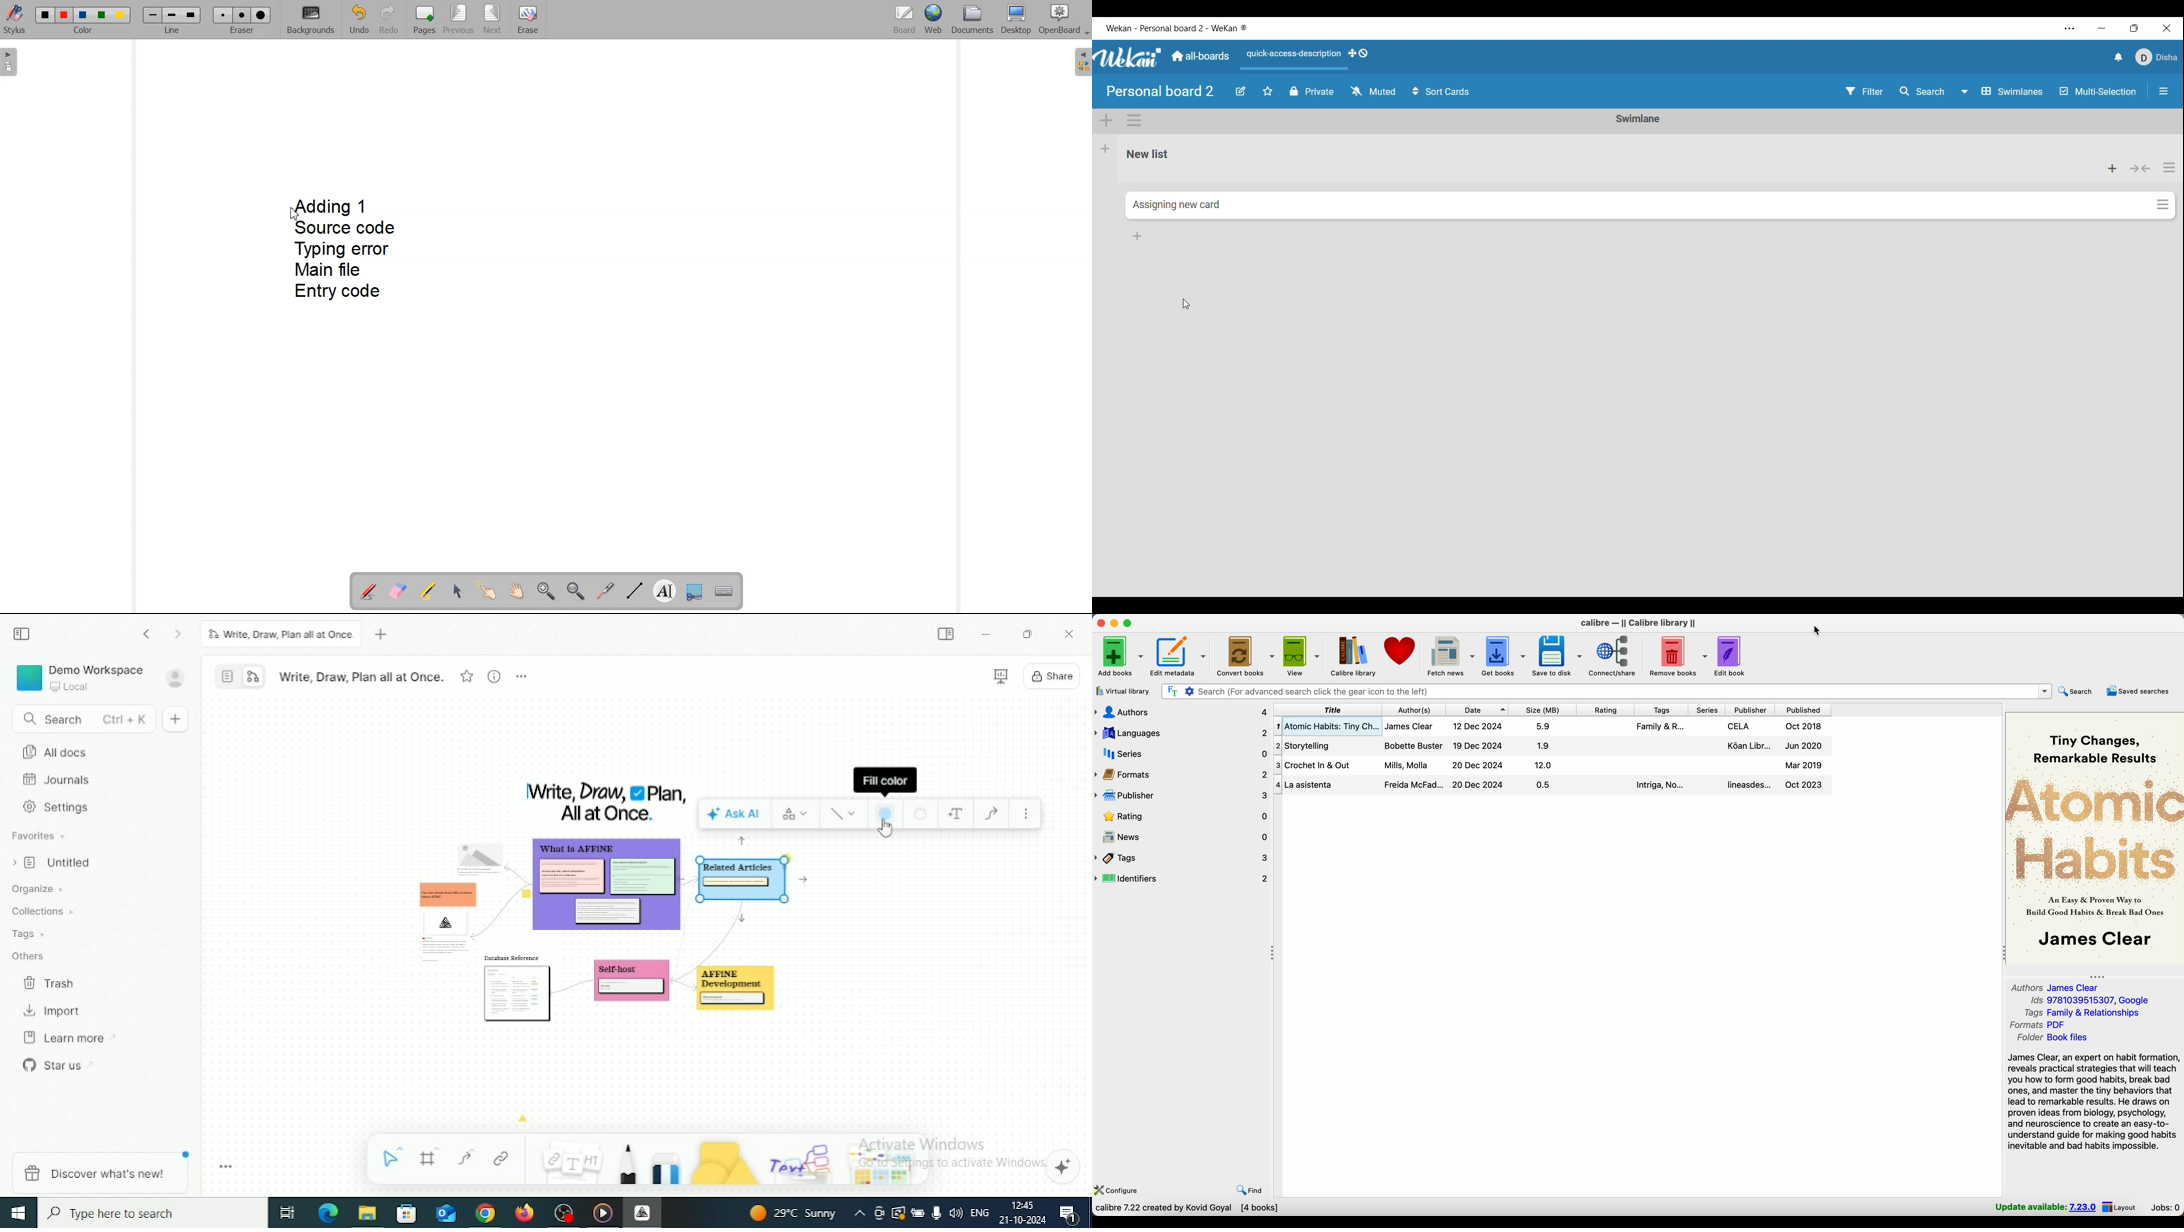  Describe the element at coordinates (57, 864) in the screenshot. I see `Untitled` at that location.